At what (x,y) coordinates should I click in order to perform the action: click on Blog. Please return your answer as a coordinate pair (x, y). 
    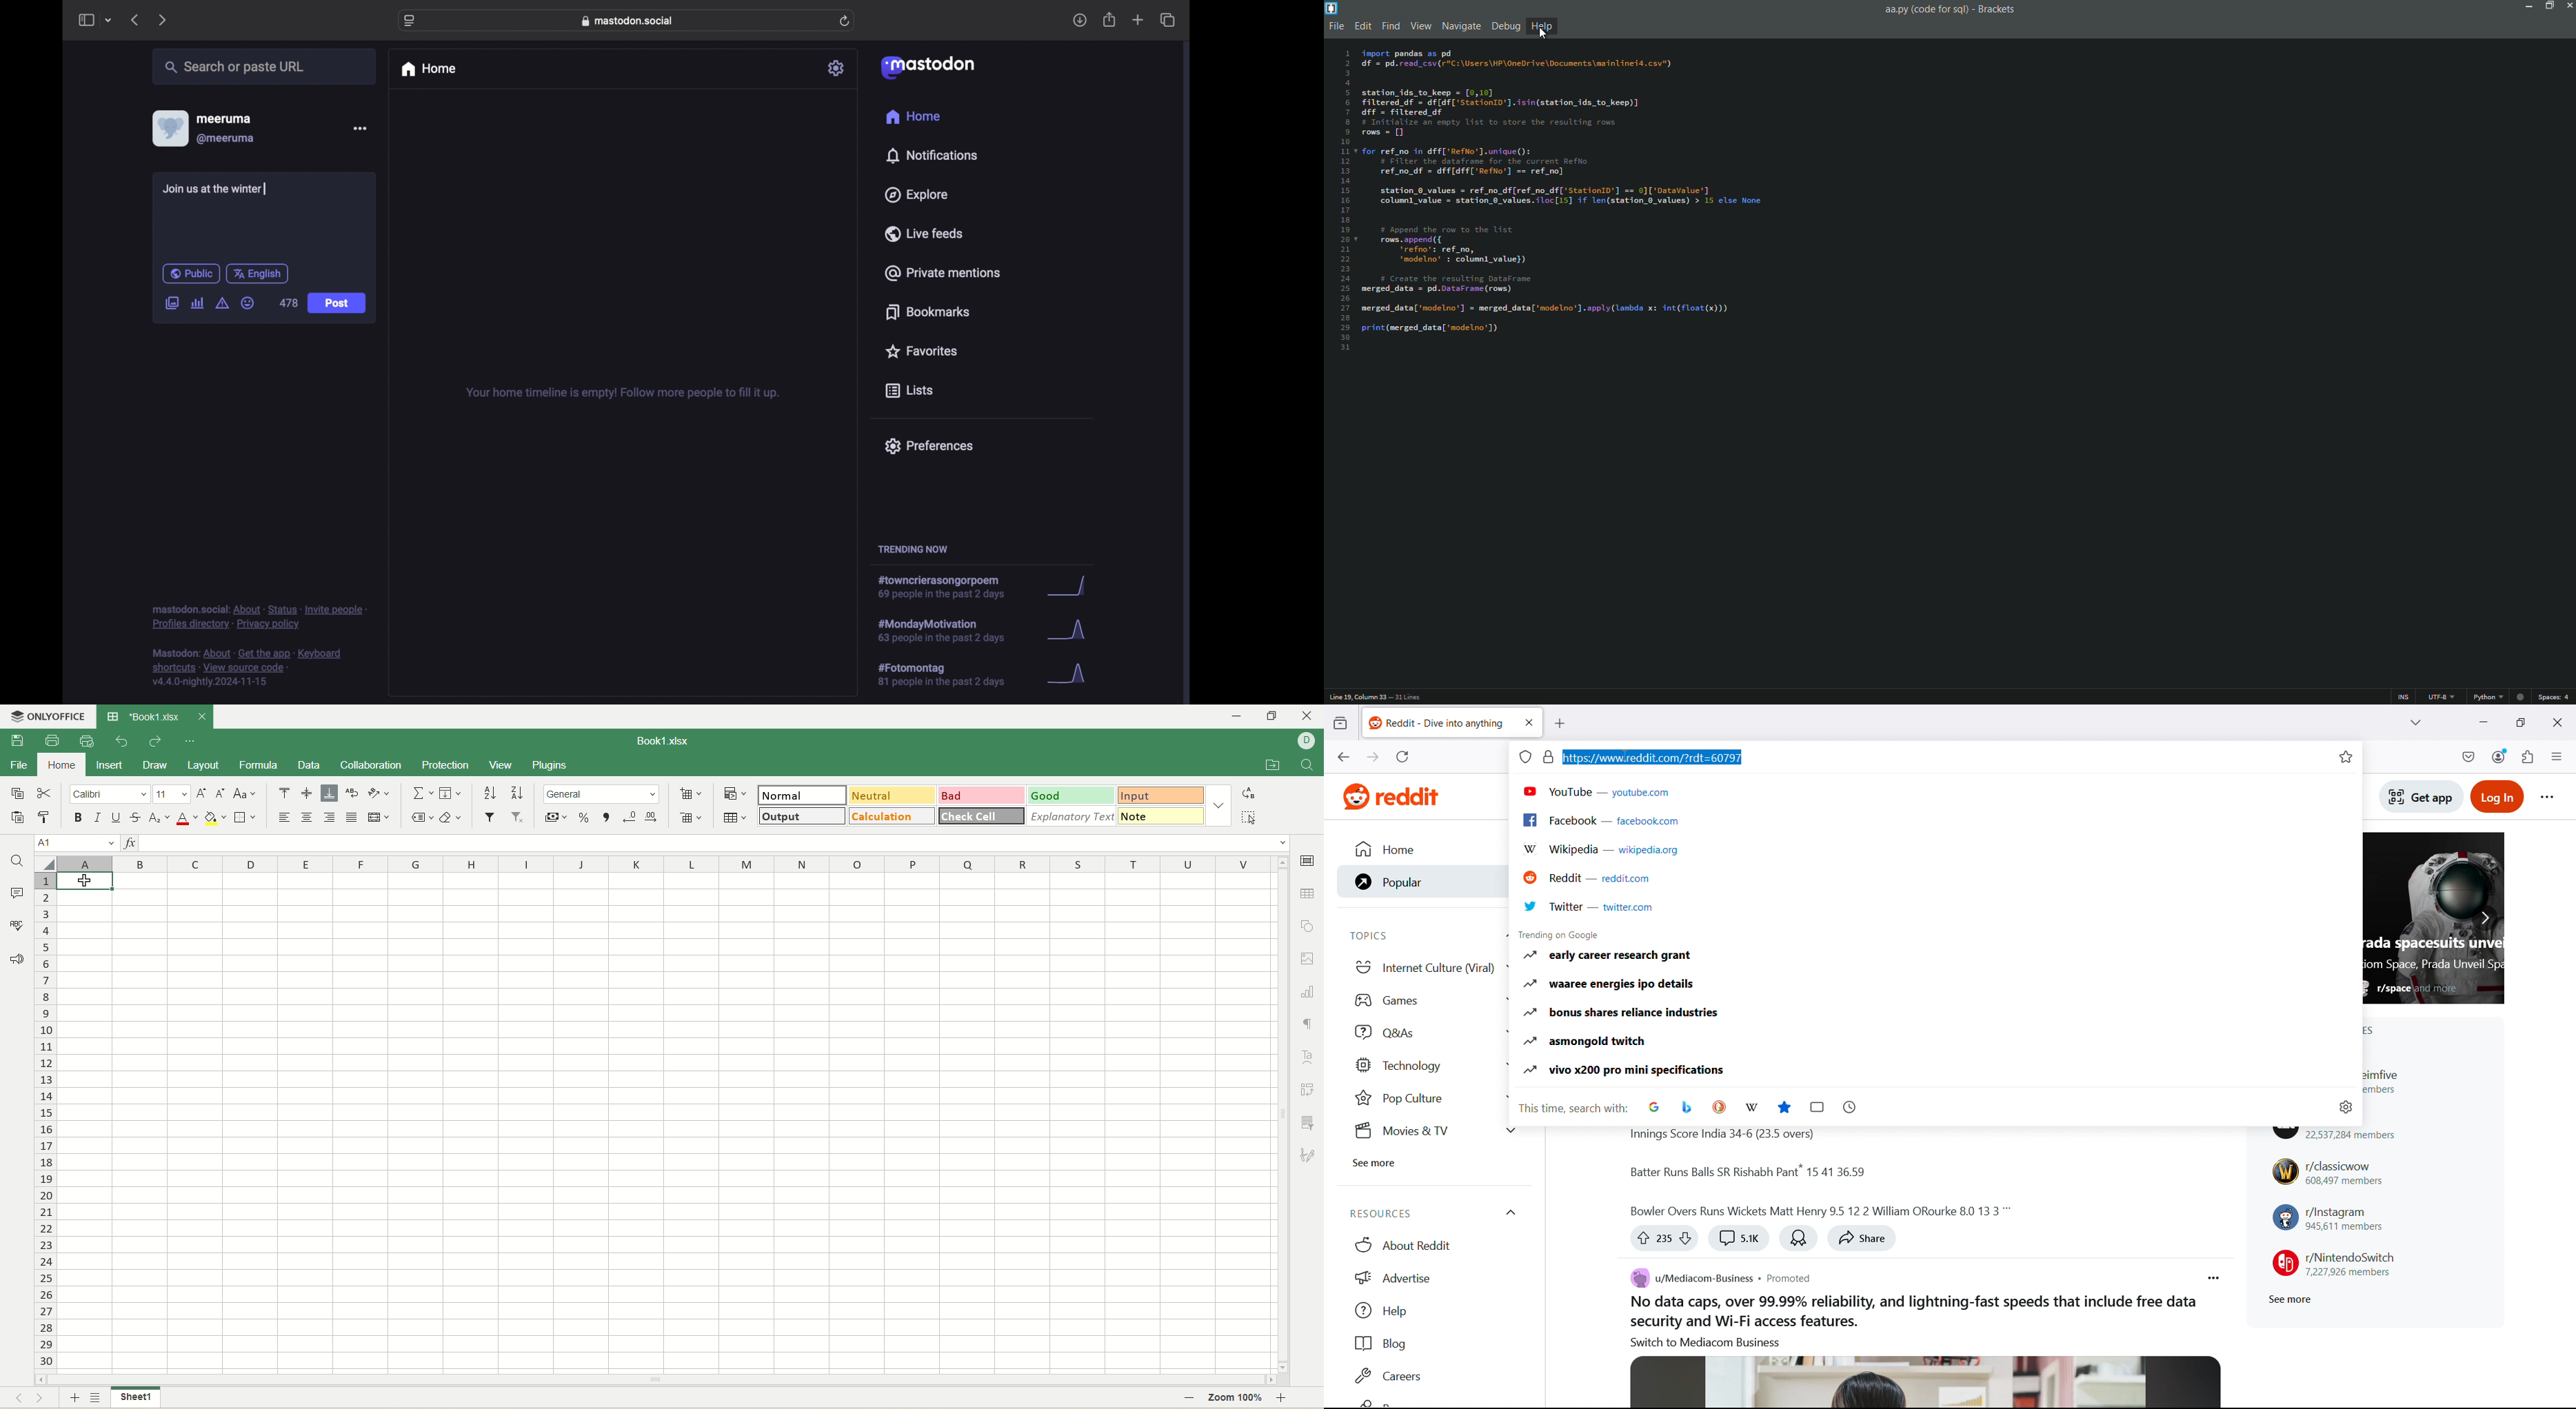
    Looking at the image, I should click on (1432, 1344).